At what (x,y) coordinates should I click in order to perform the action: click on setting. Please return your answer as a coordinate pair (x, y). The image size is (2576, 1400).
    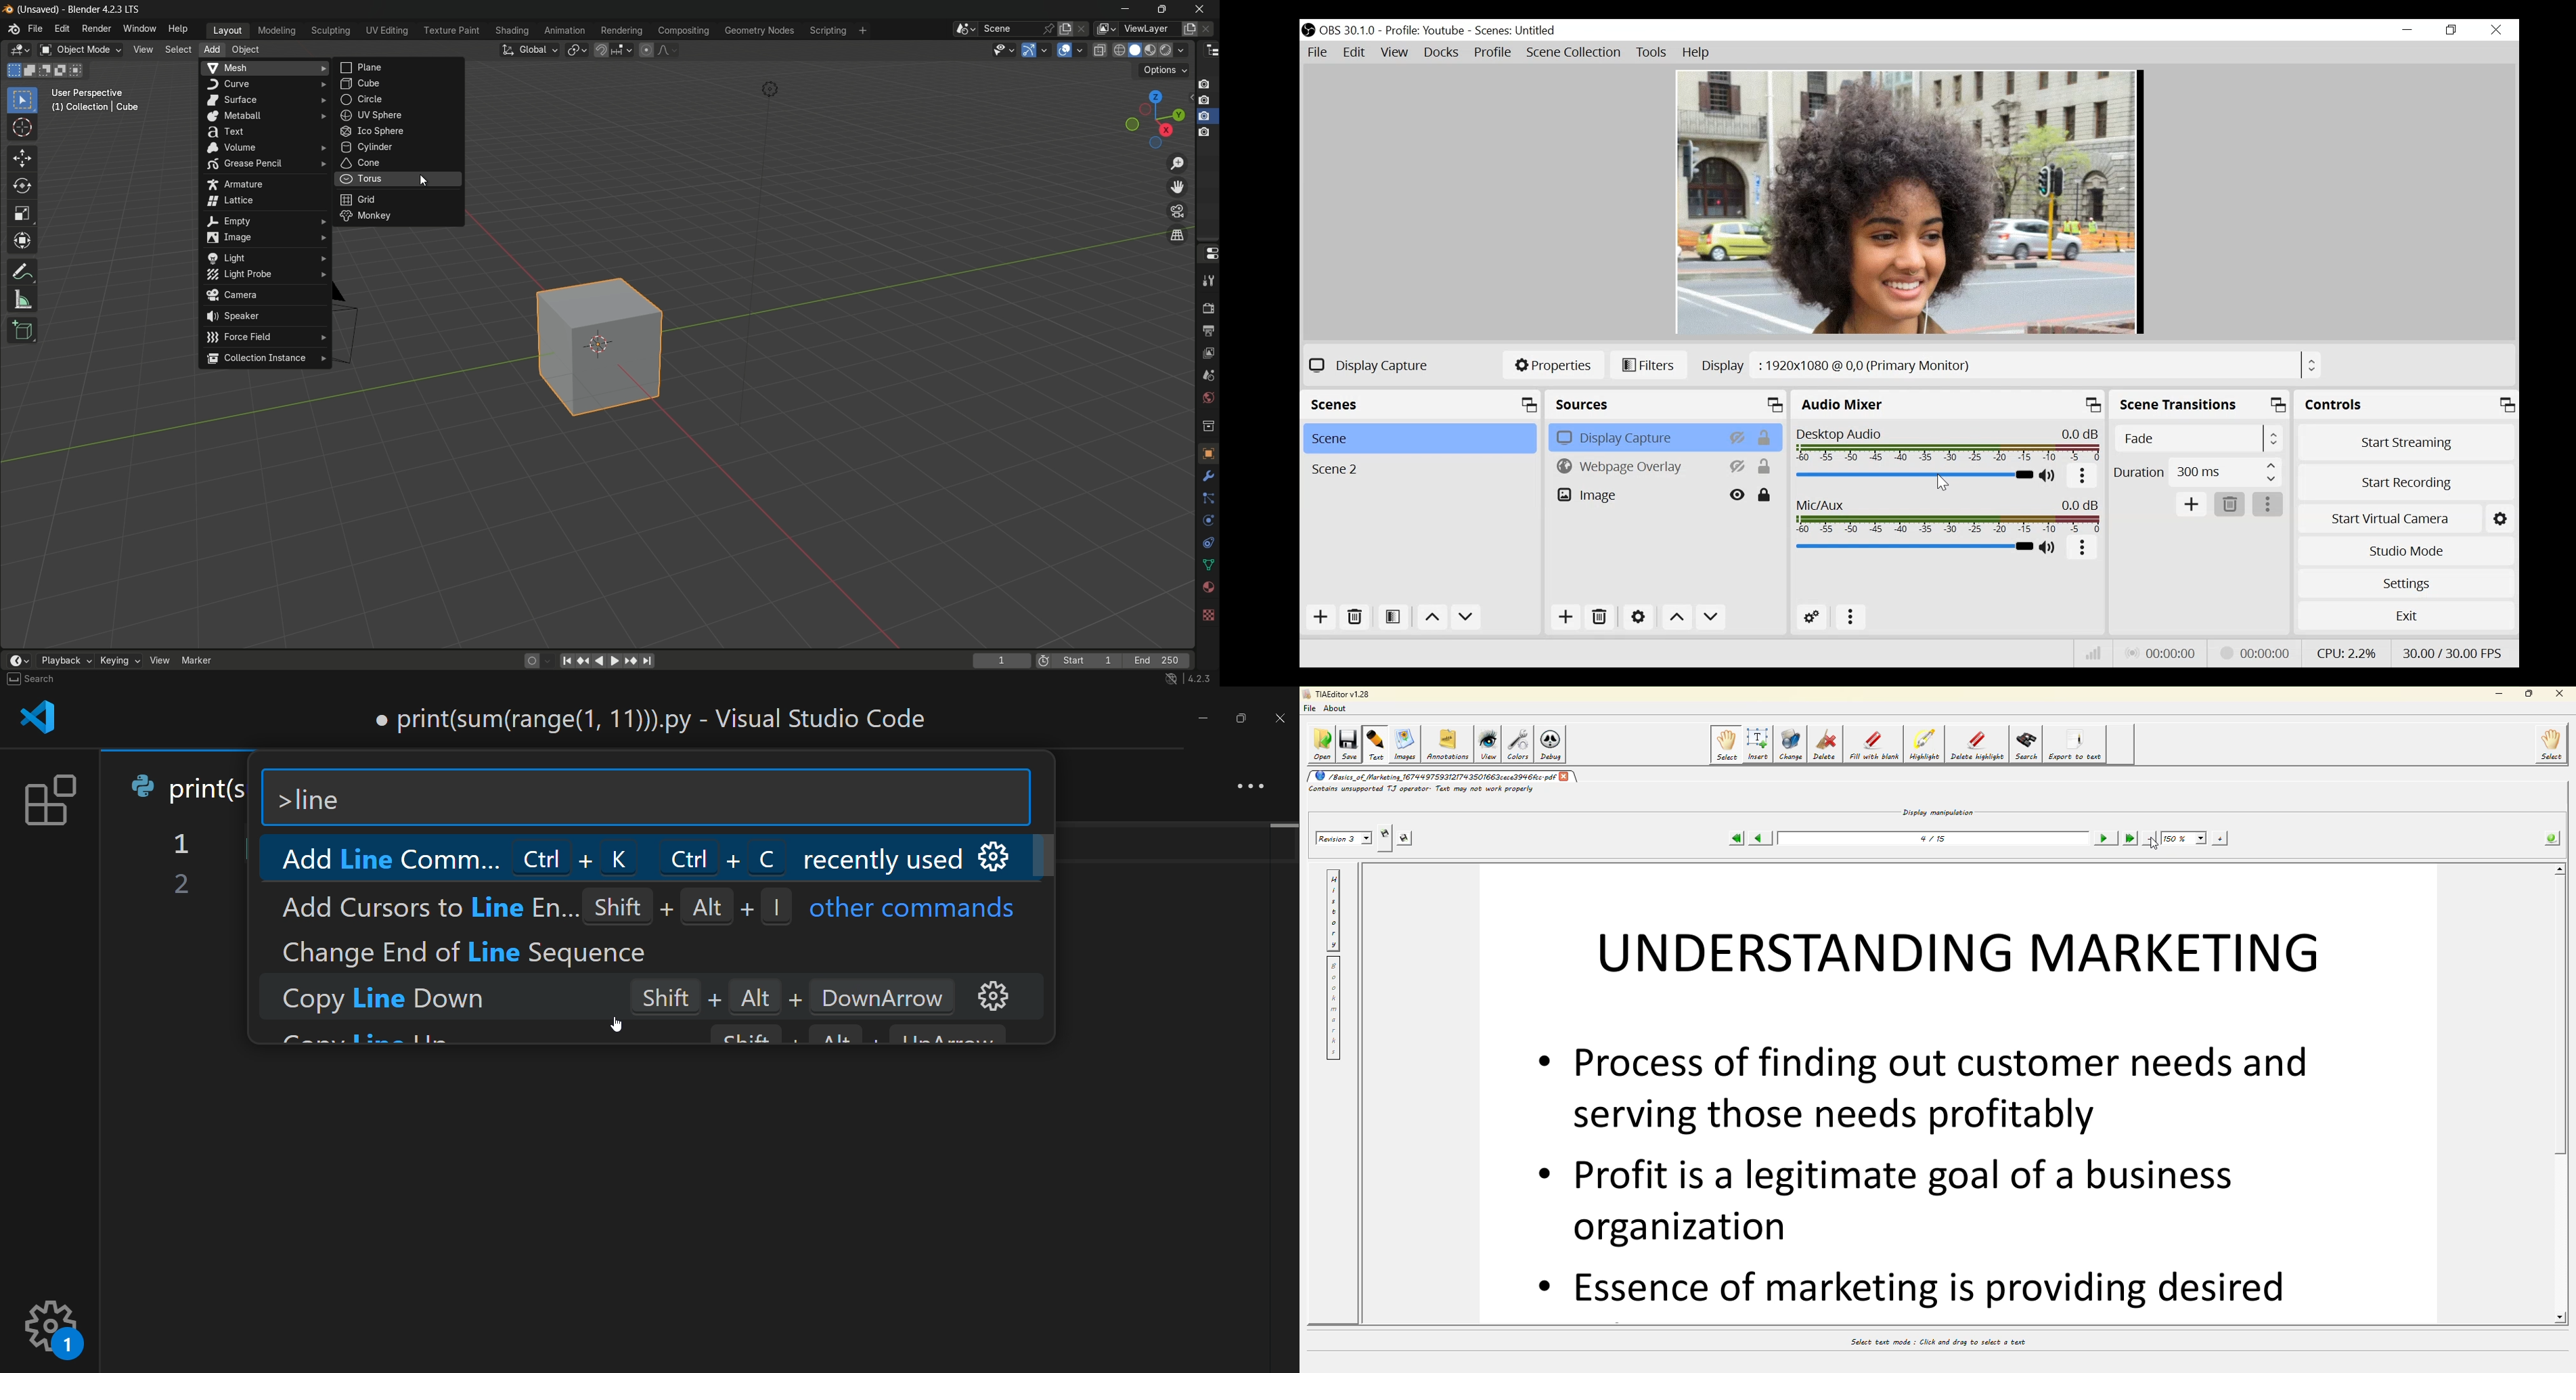
    Looking at the image, I should click on (55, 1326).